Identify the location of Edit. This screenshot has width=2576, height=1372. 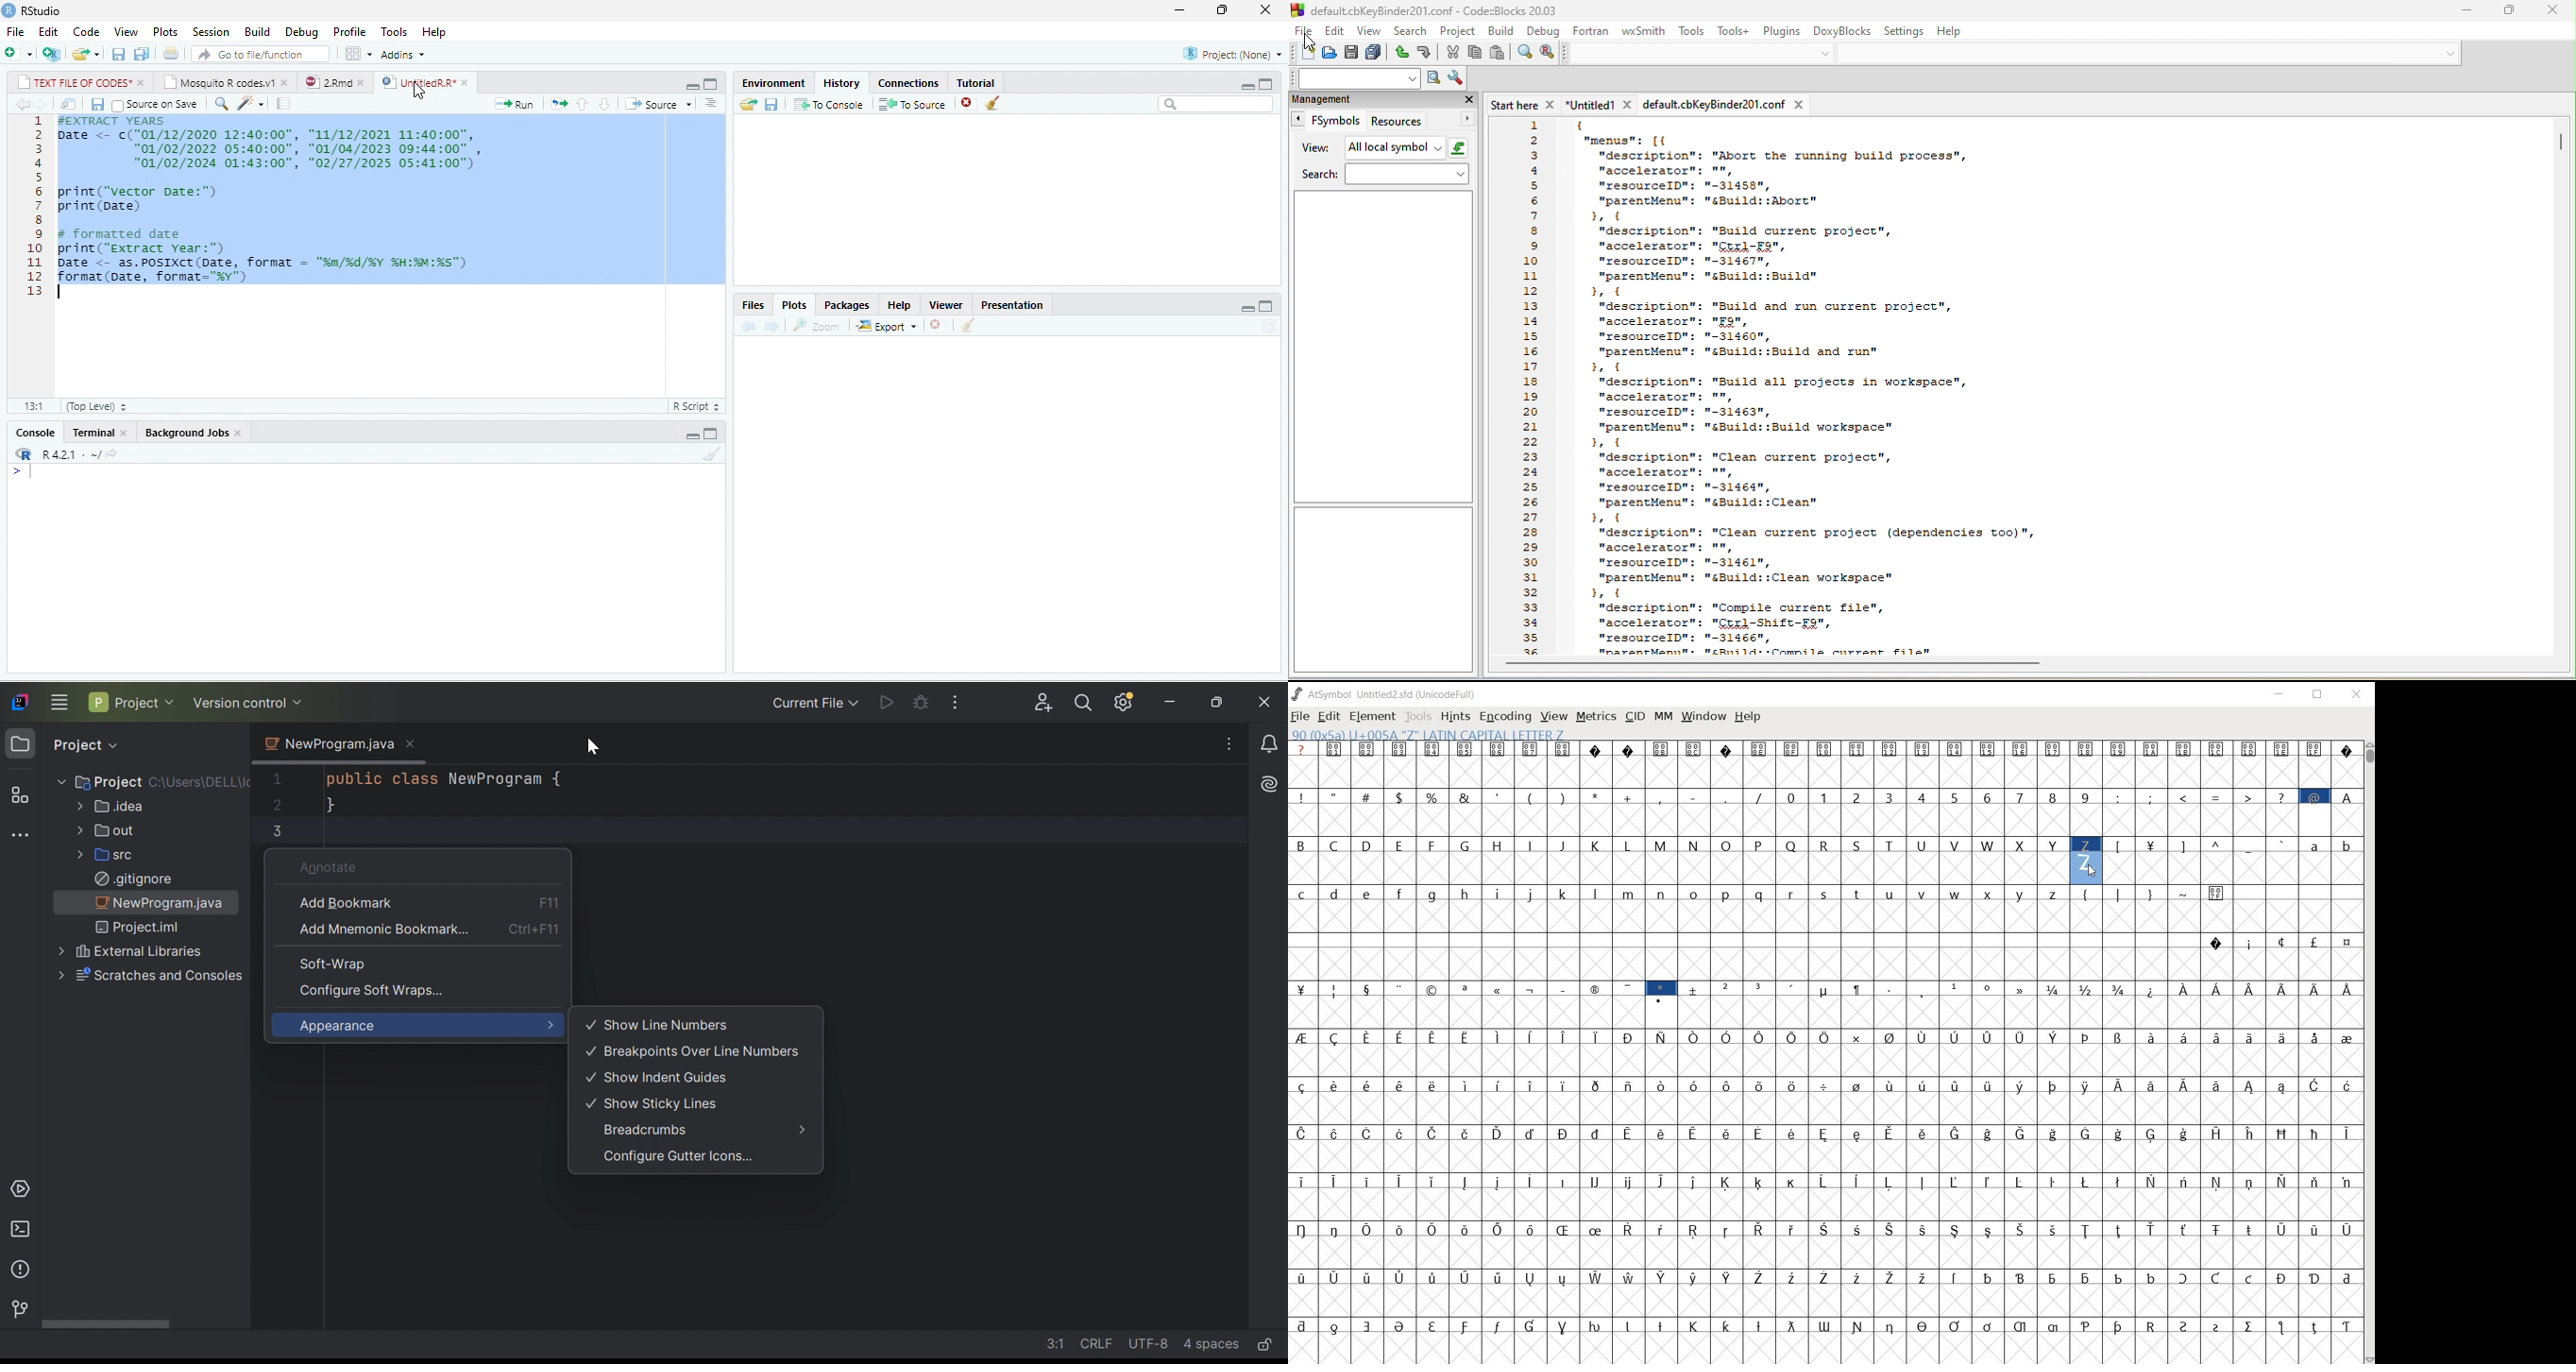
(48, 32).